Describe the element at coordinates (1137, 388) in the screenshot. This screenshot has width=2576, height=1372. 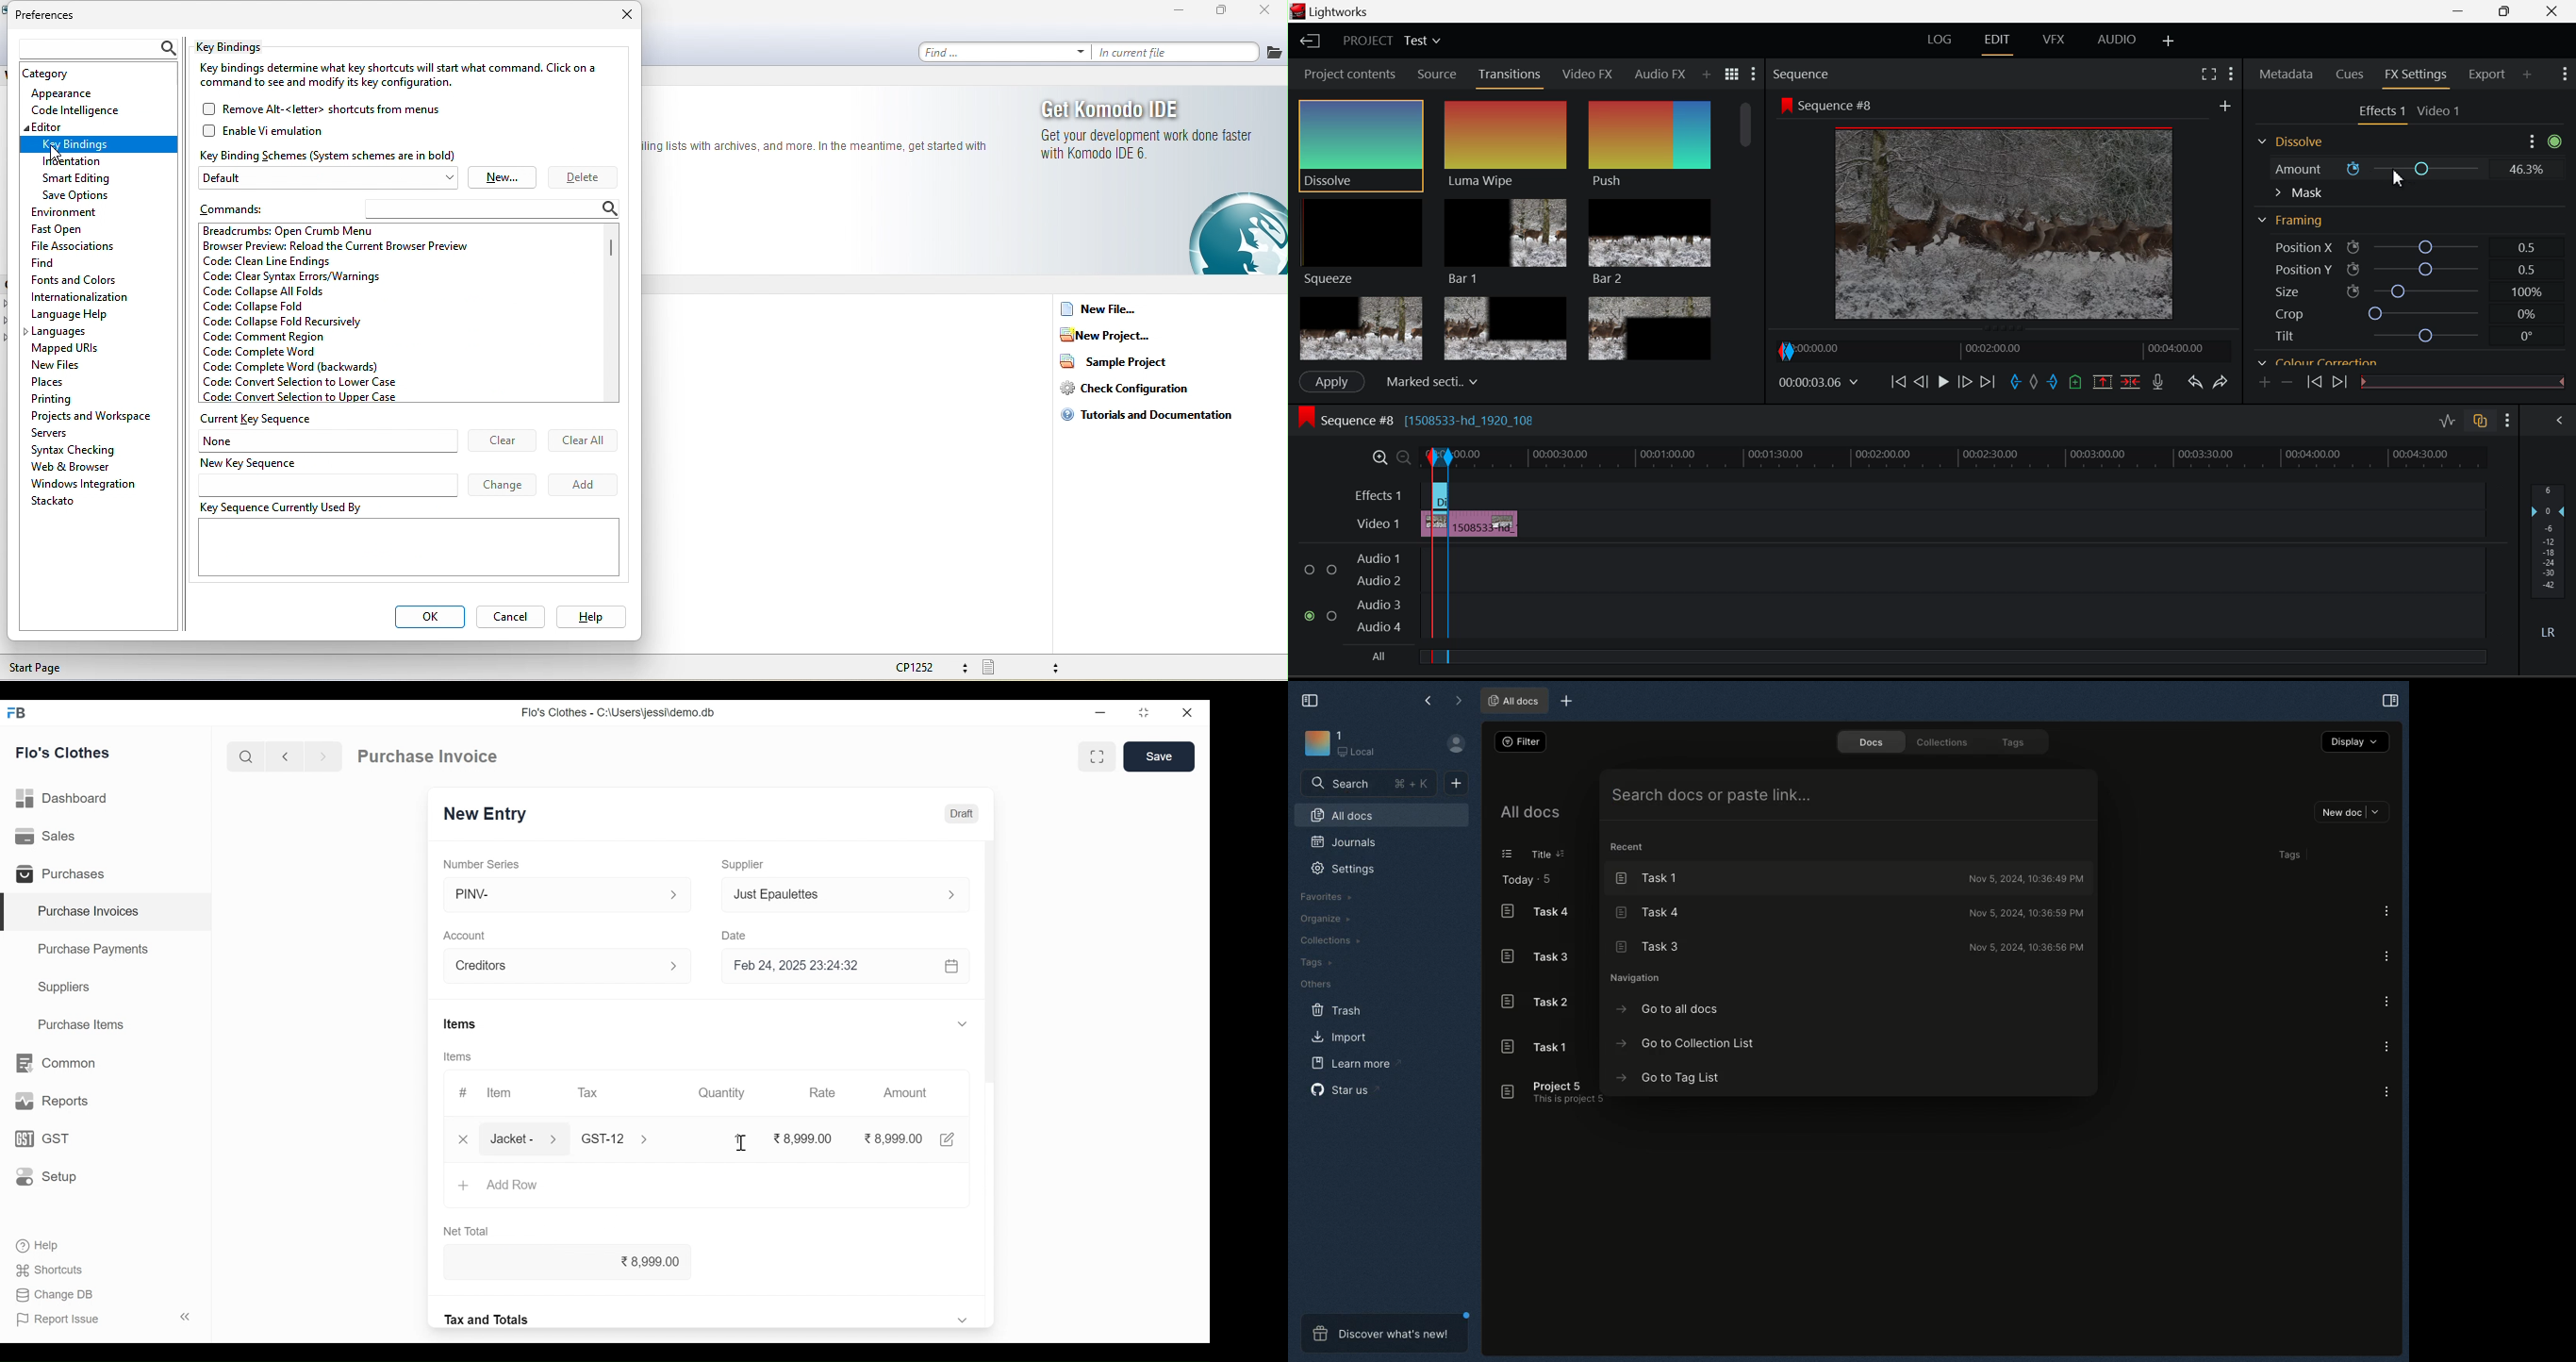
I see `check configuration` at that location.